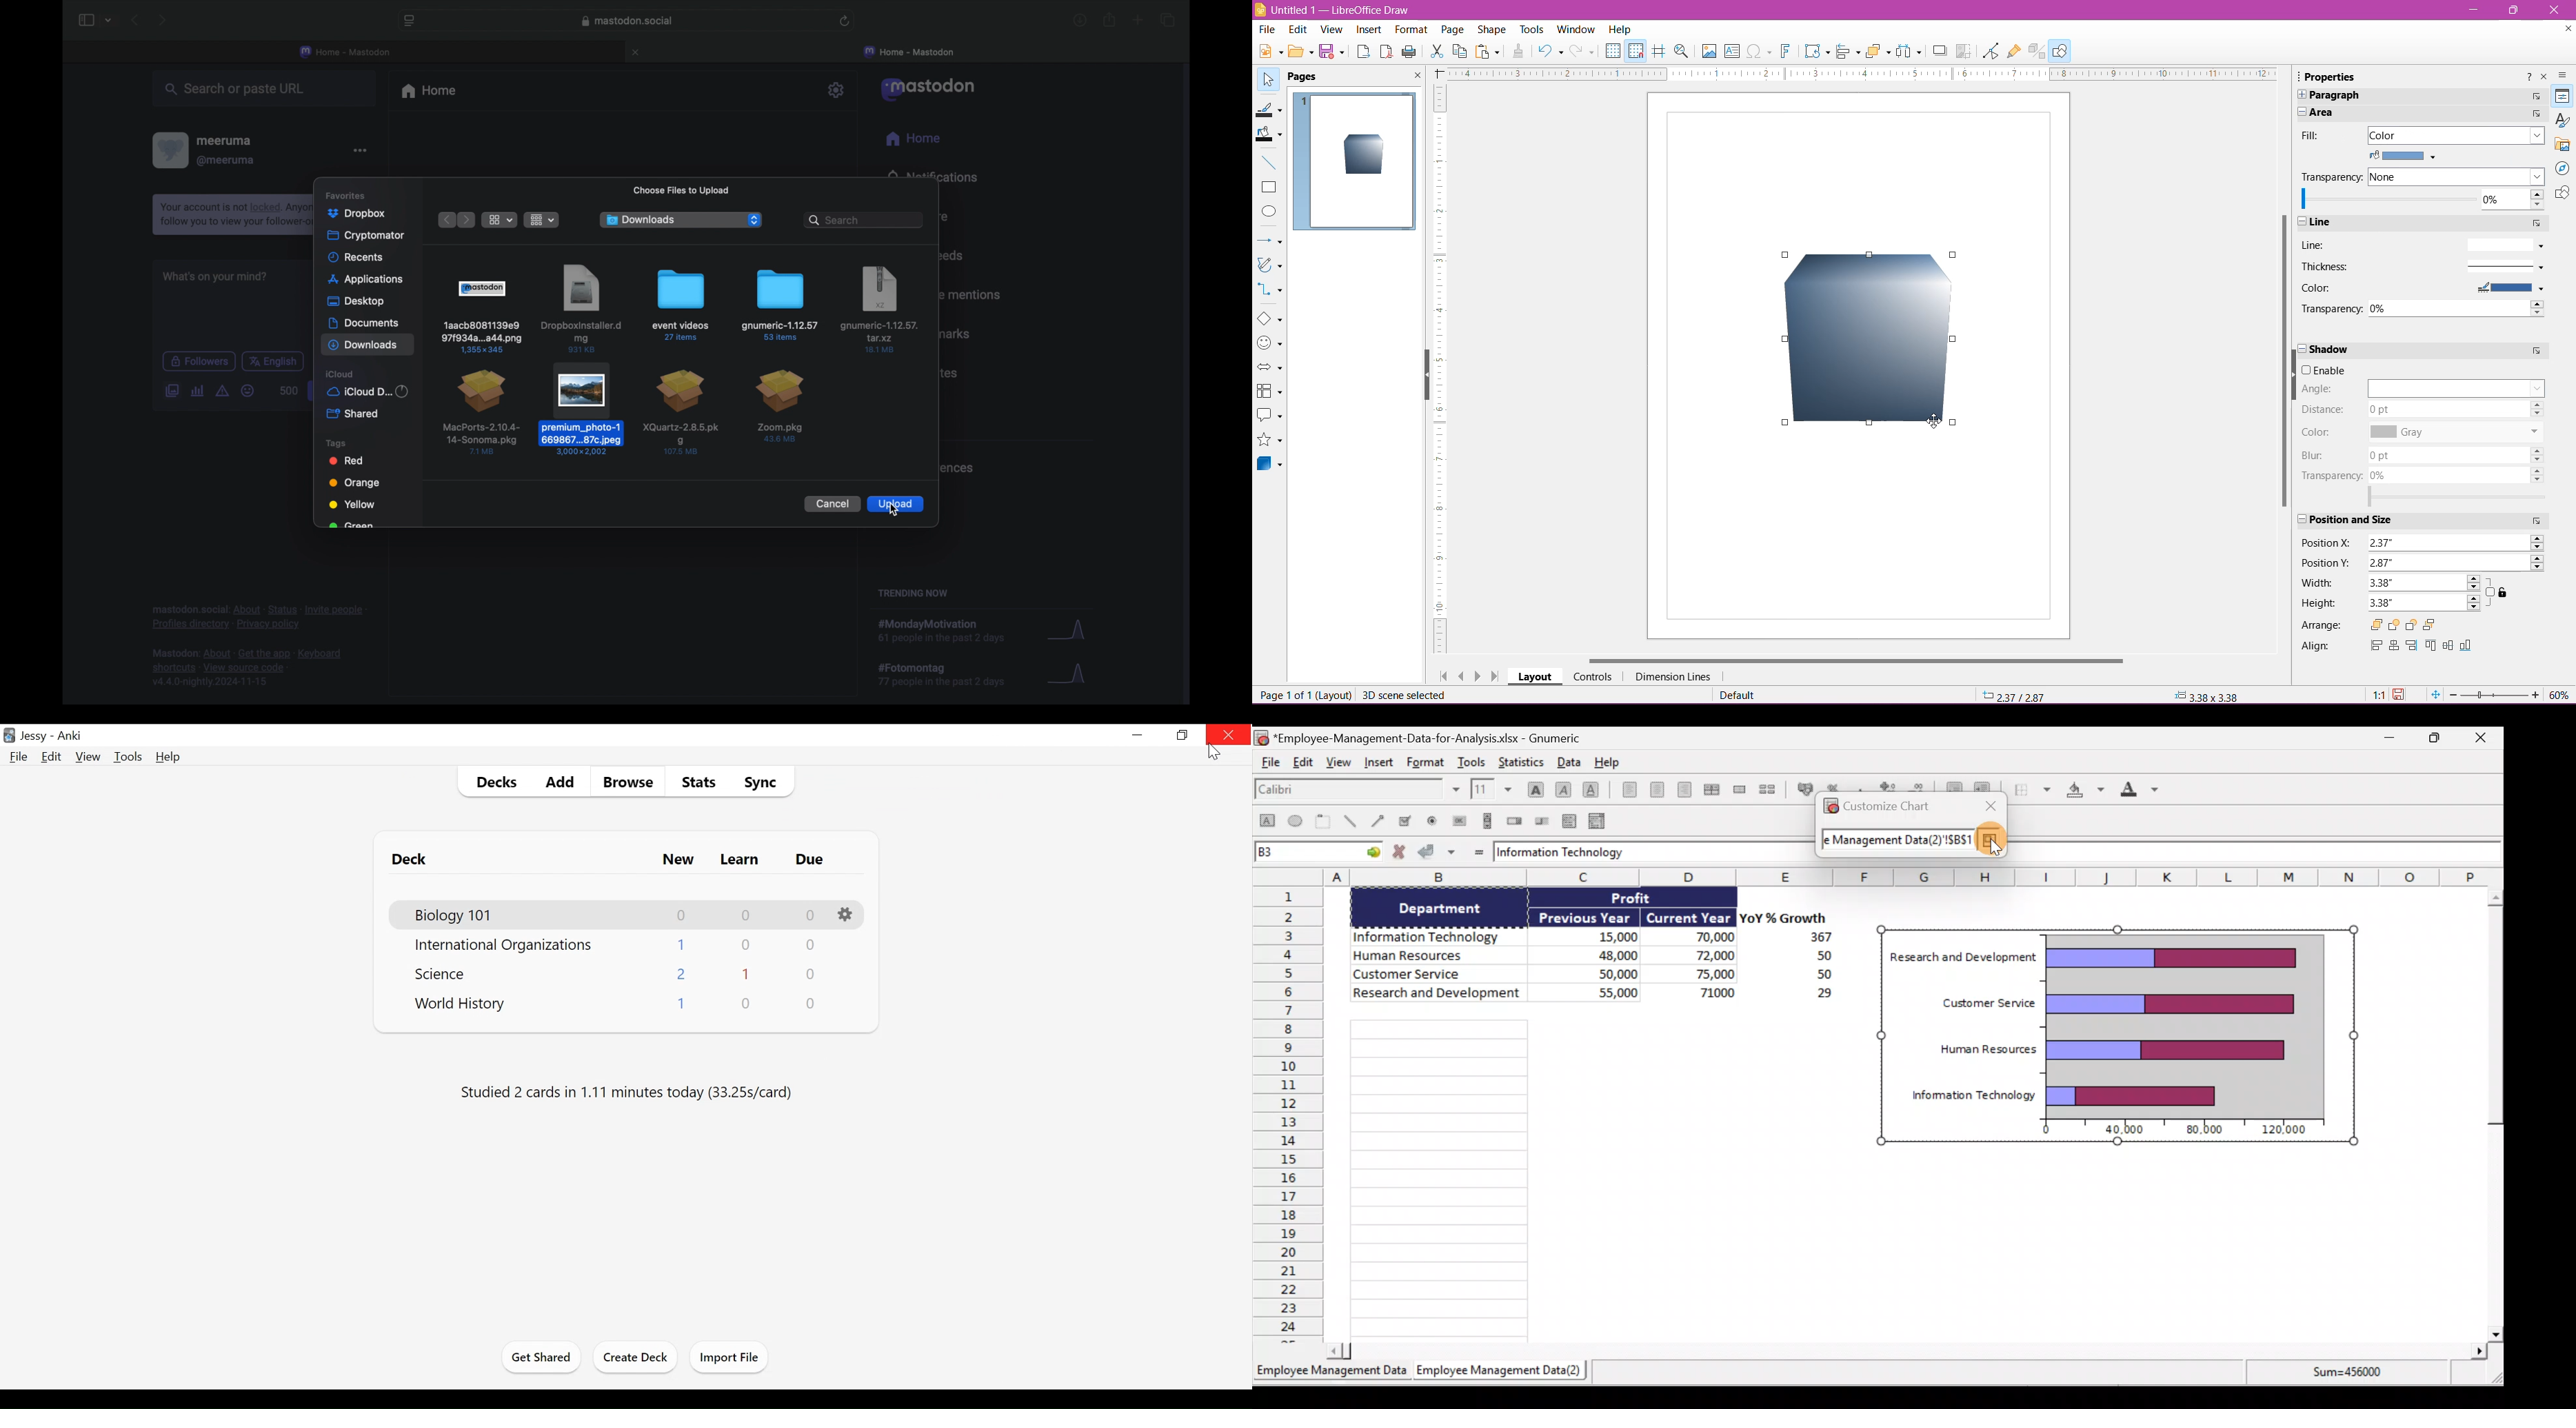 Image resolution: width=2576 pixels, height=1428 pixels. I want to click on Cells, so click(1591, 1177).